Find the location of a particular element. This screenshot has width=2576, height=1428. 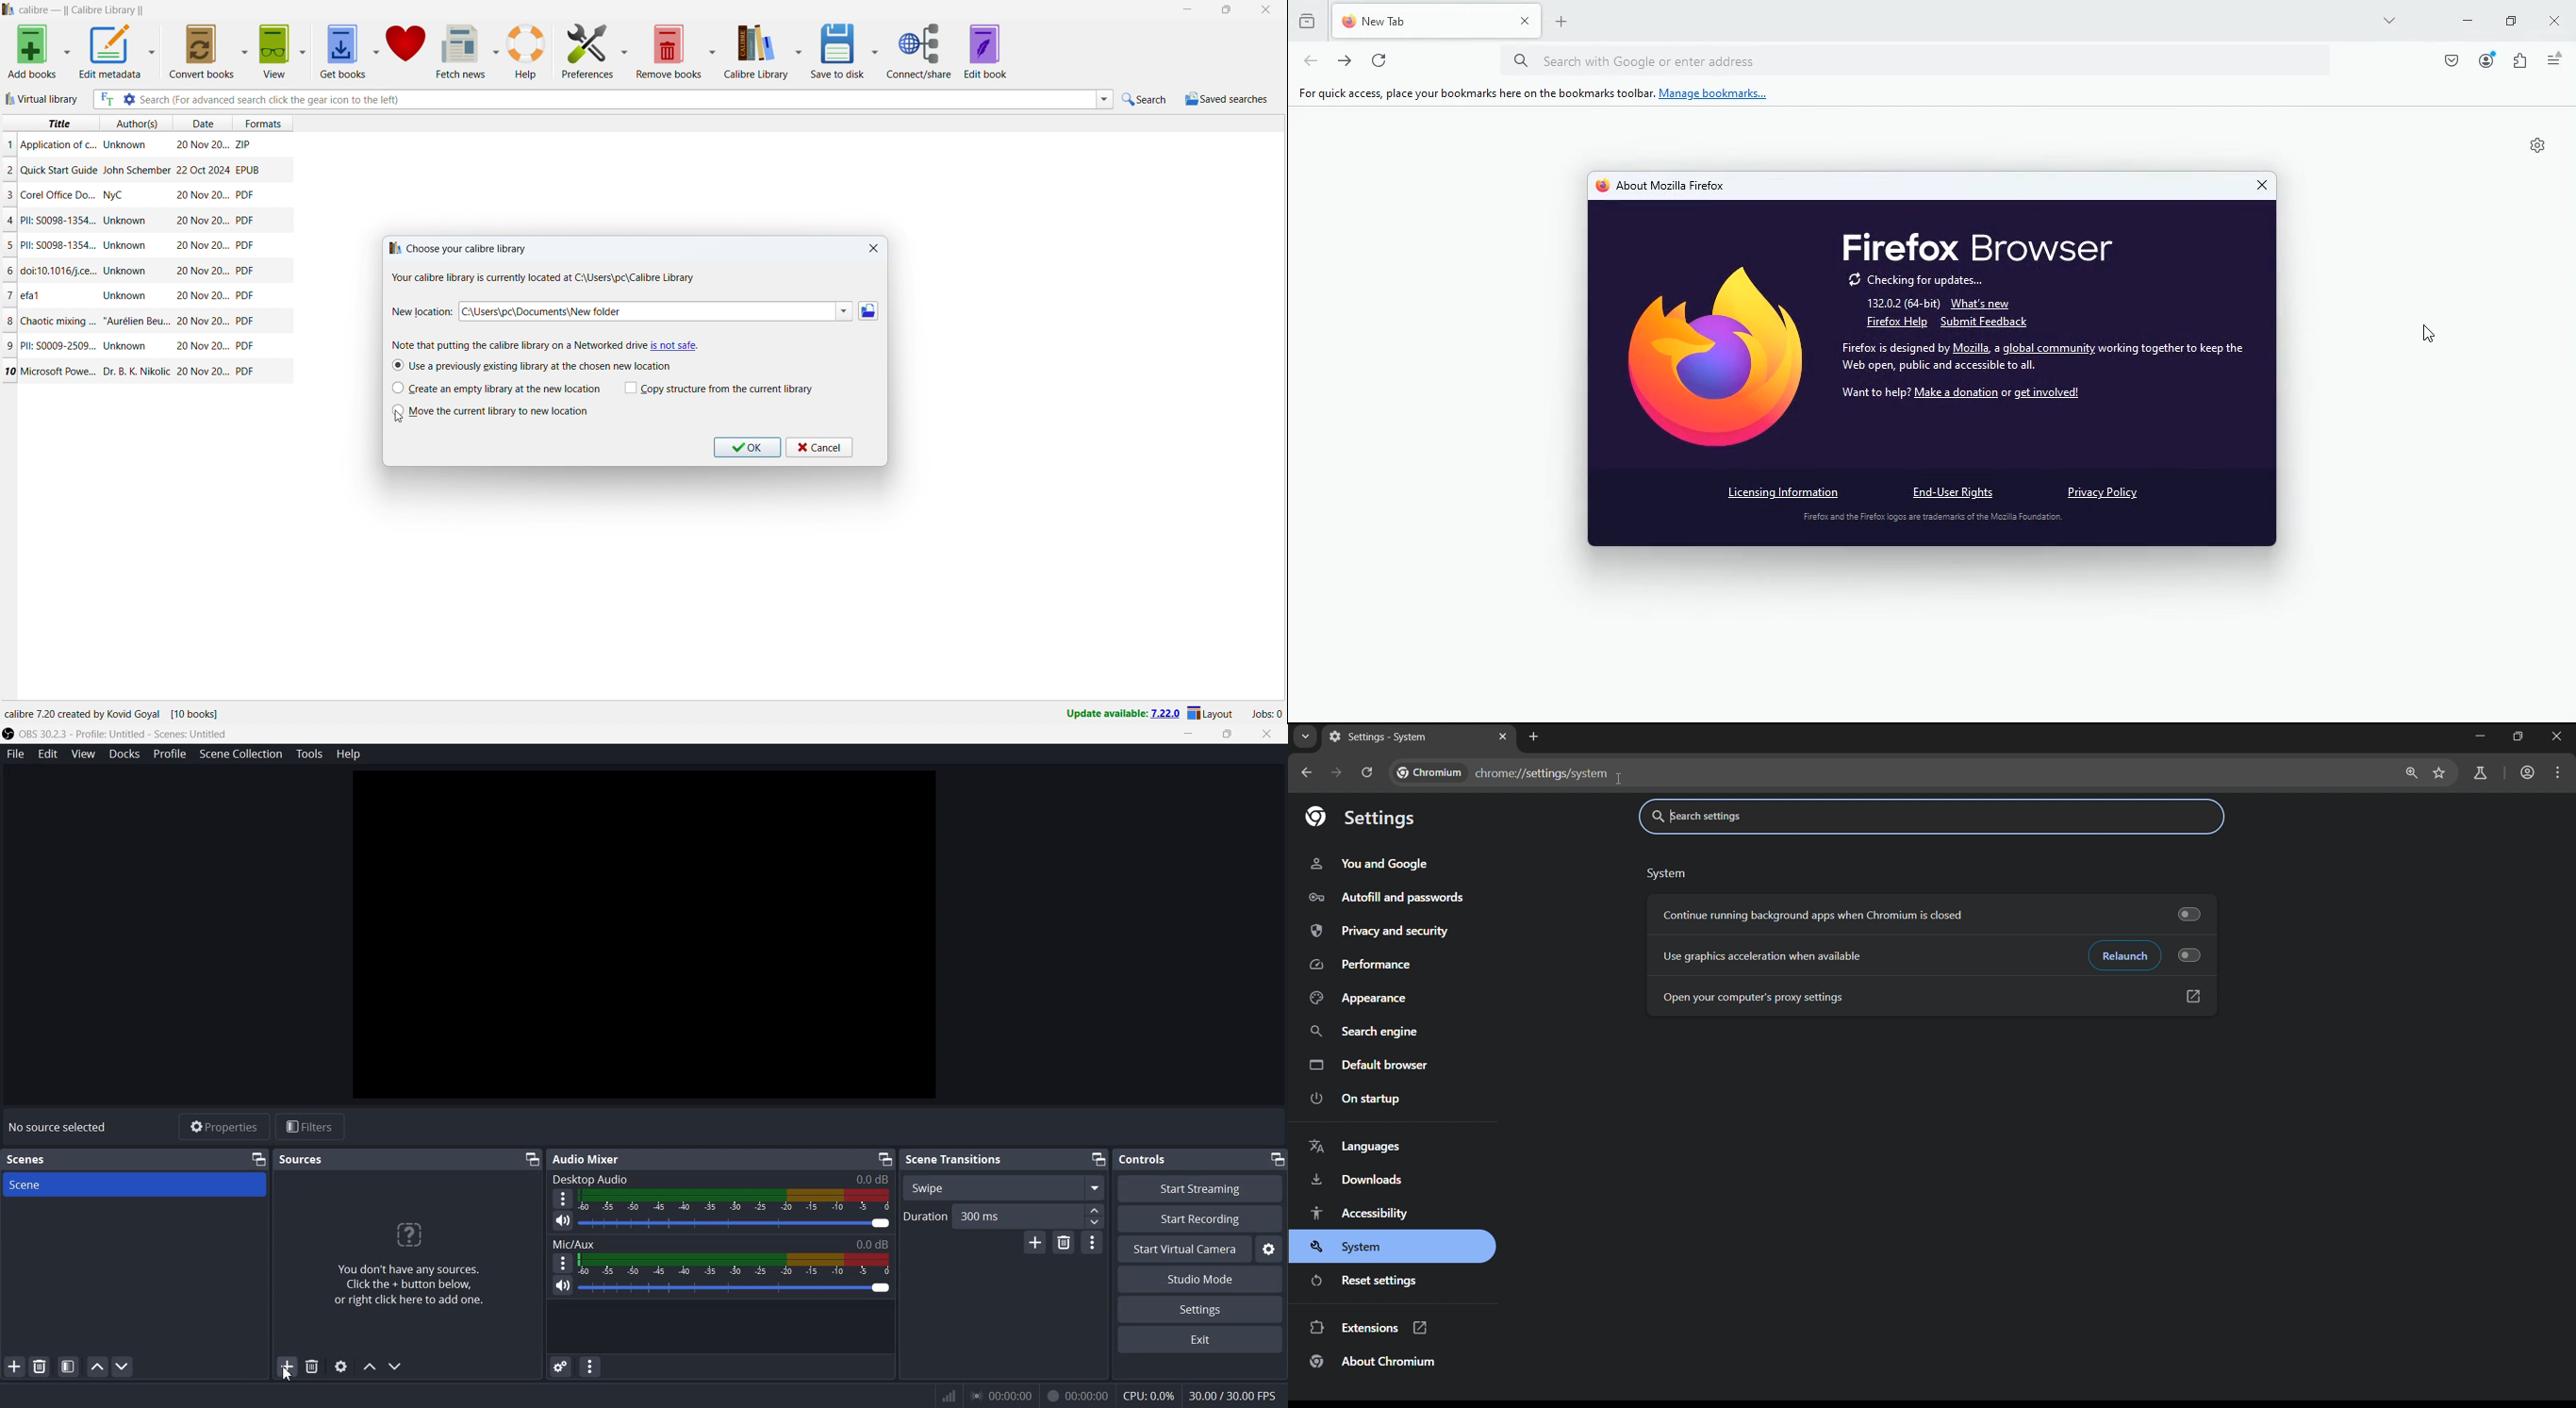

Start streaming is located at coordinates (1201, 1189).